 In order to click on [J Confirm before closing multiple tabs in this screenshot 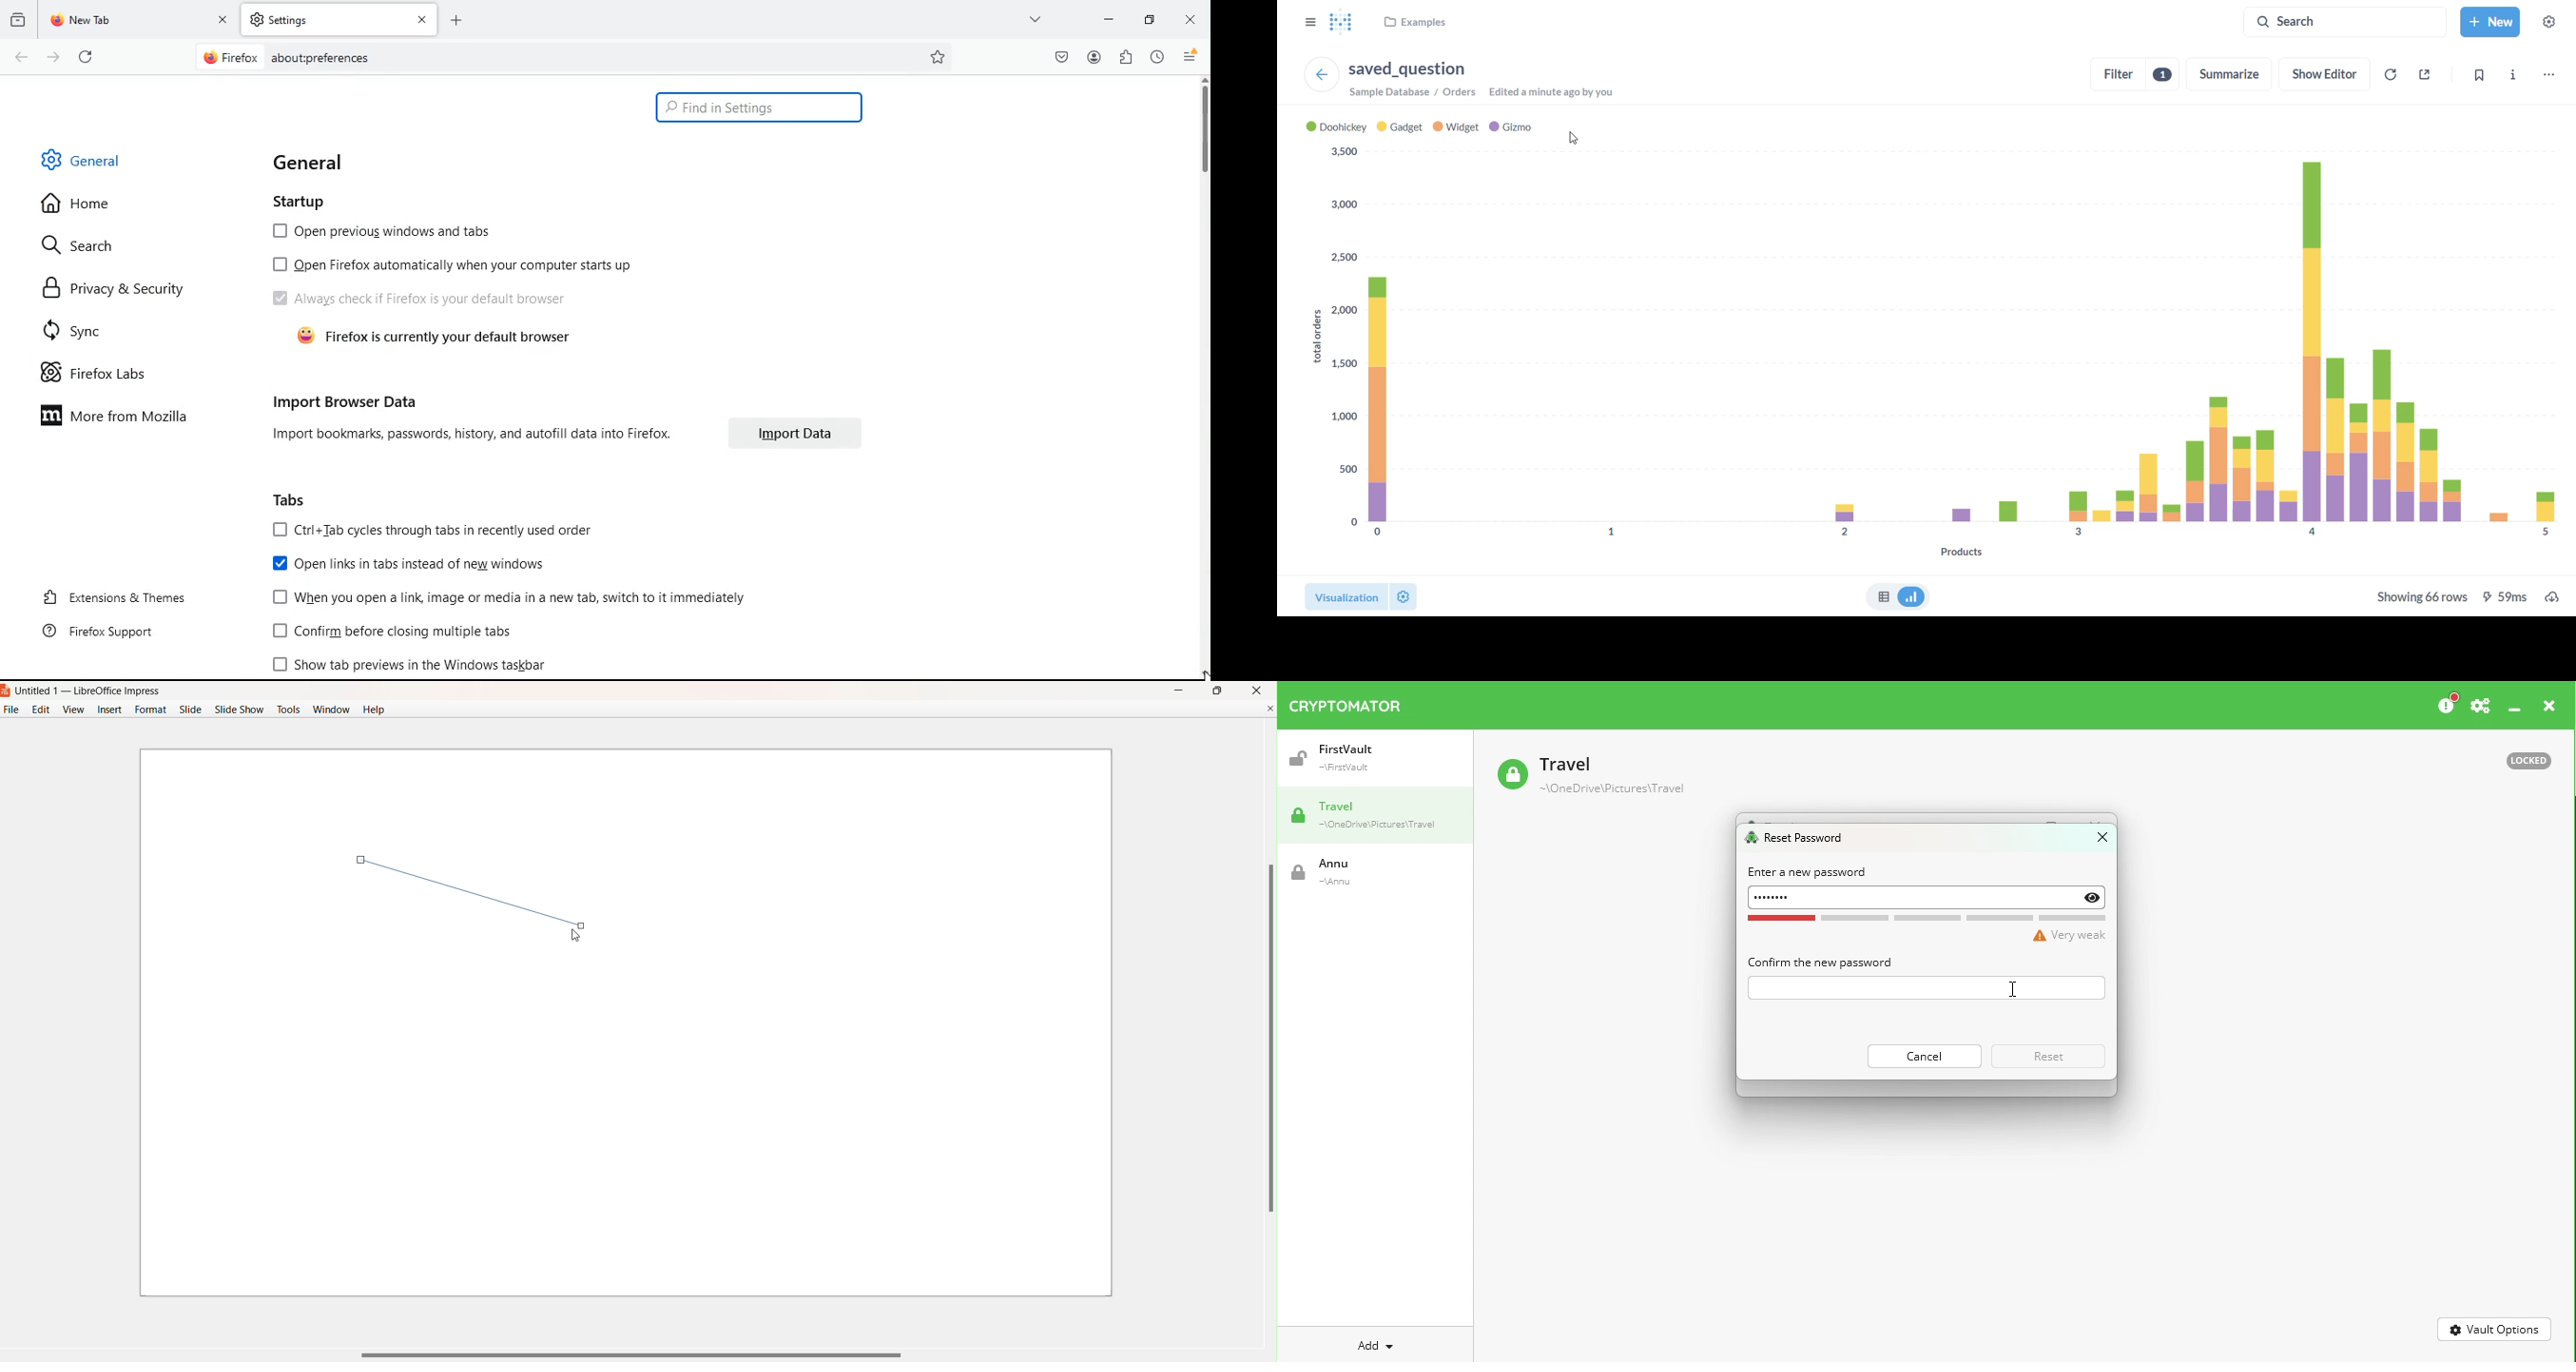, I will do `click(390, 632)`.